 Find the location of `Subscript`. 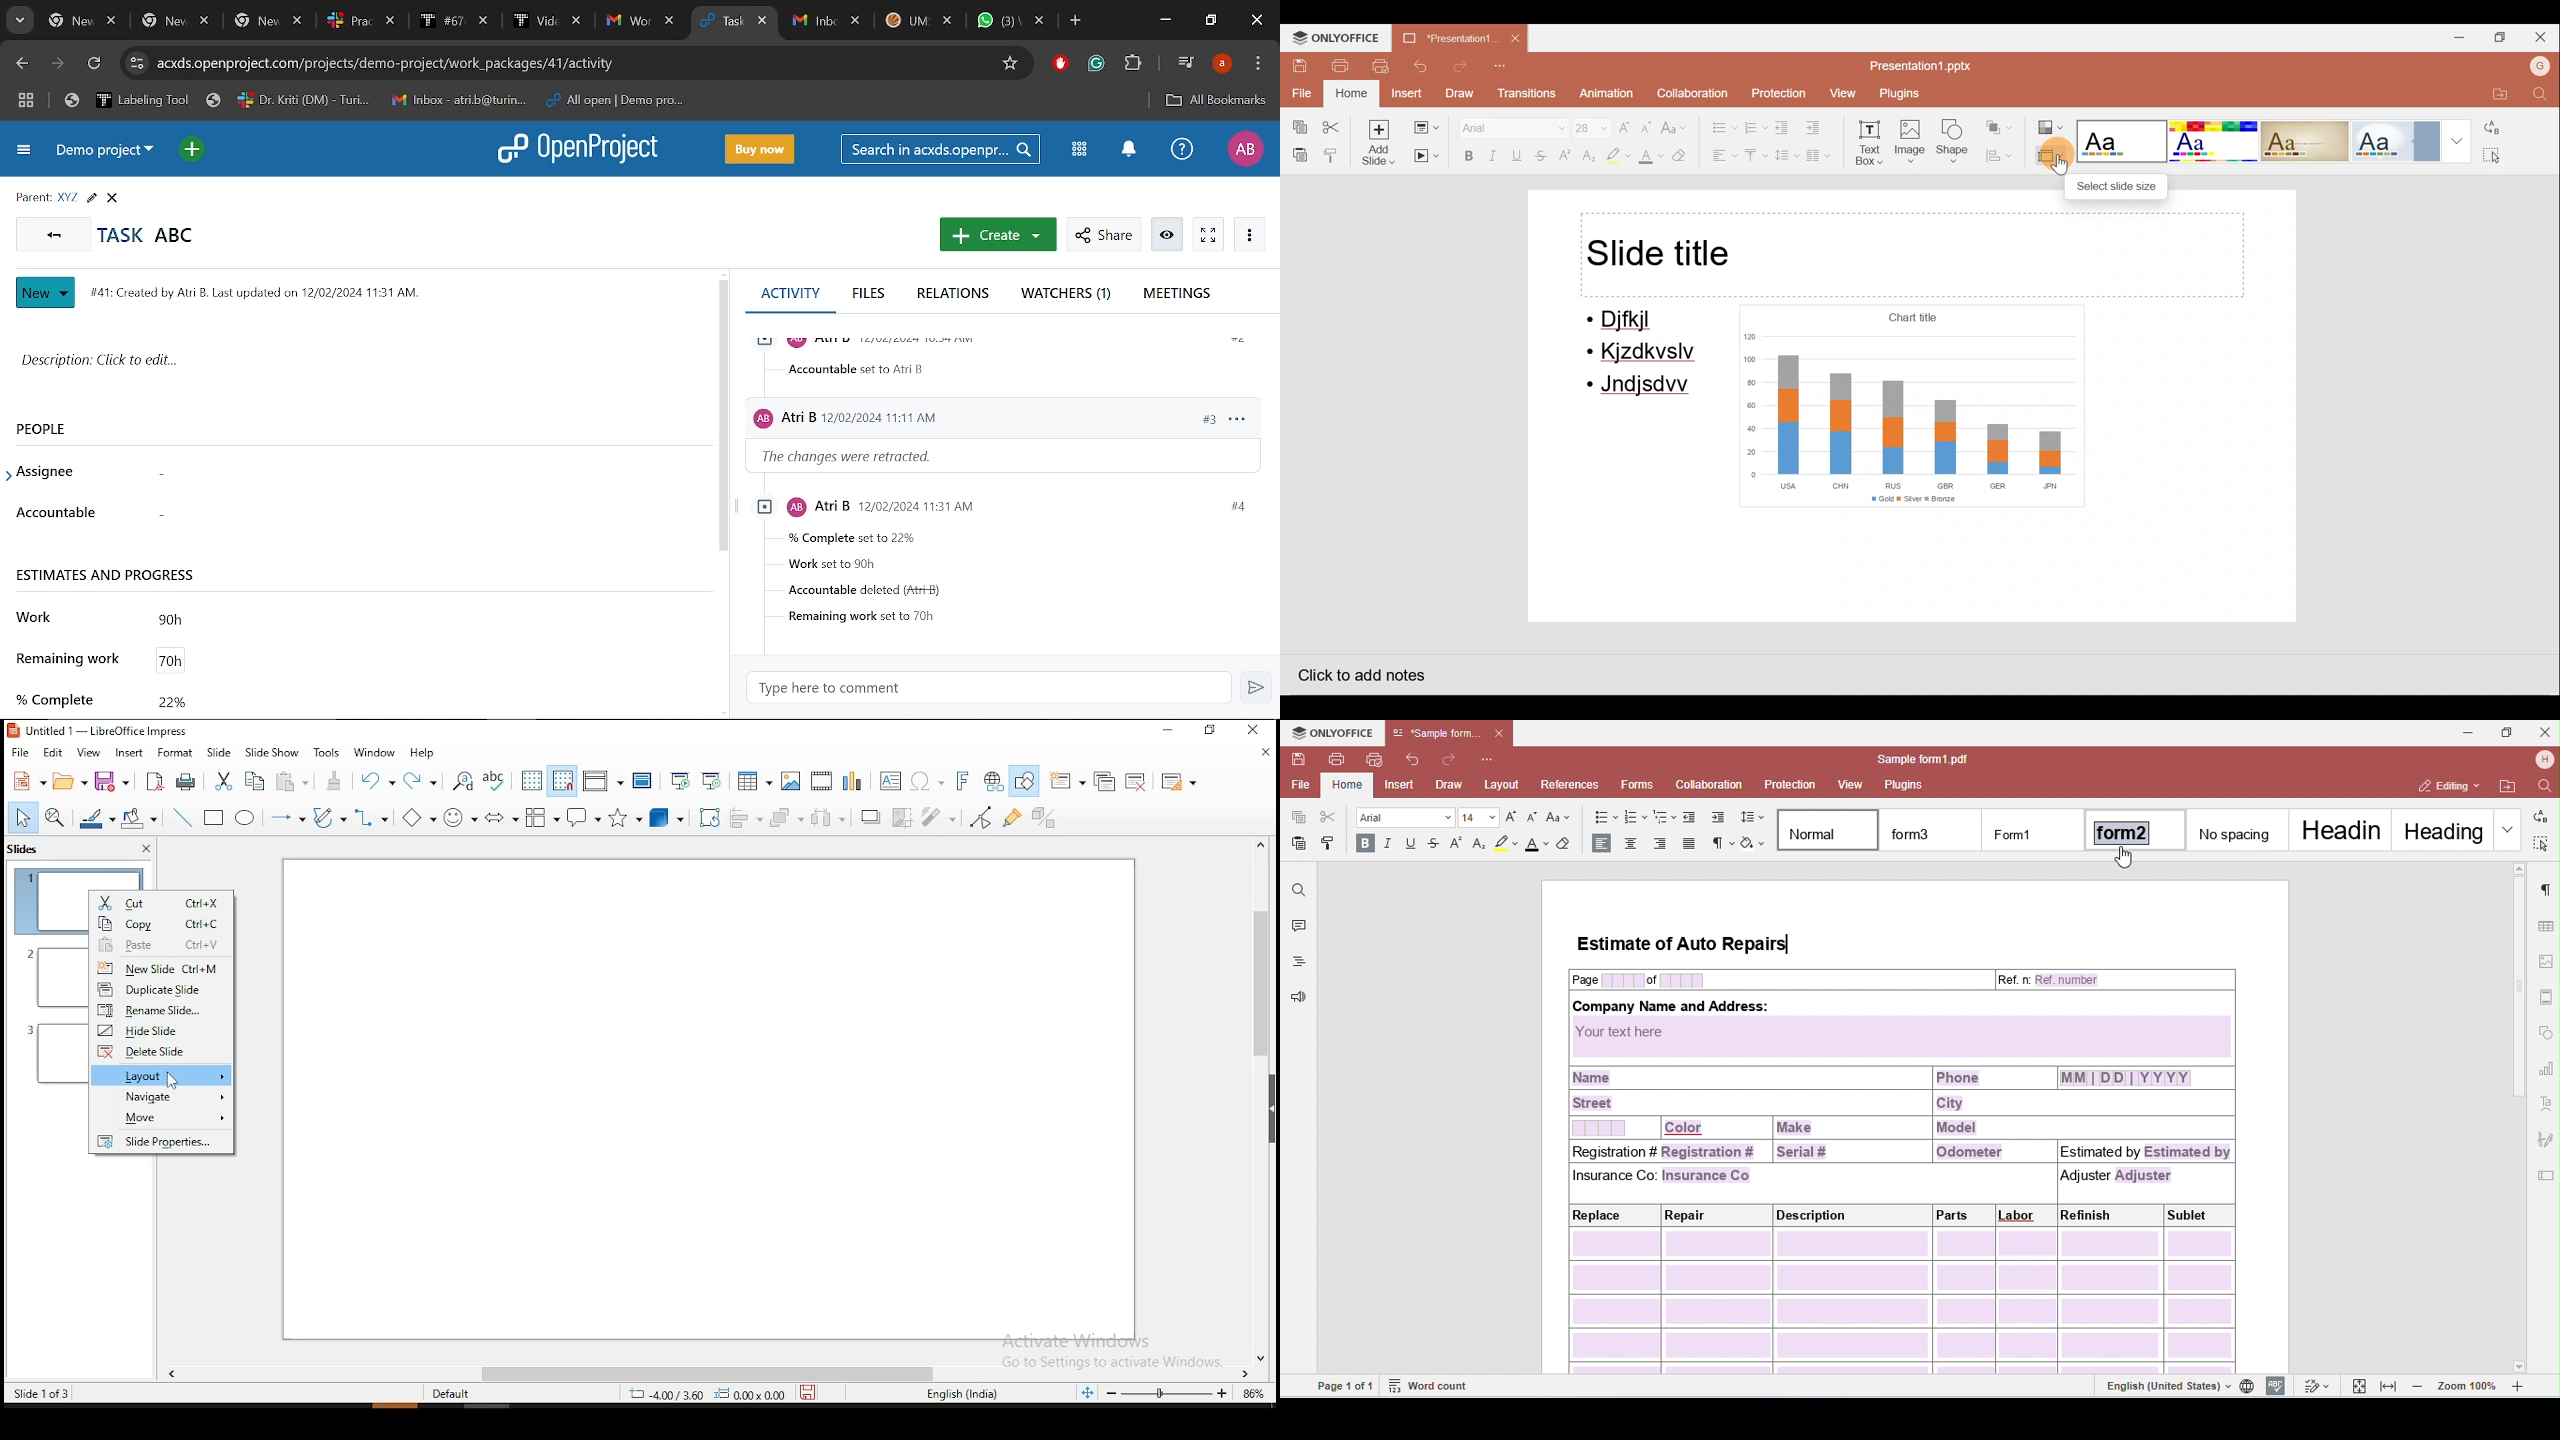

Subscript is located at coordinates (1587, 157).